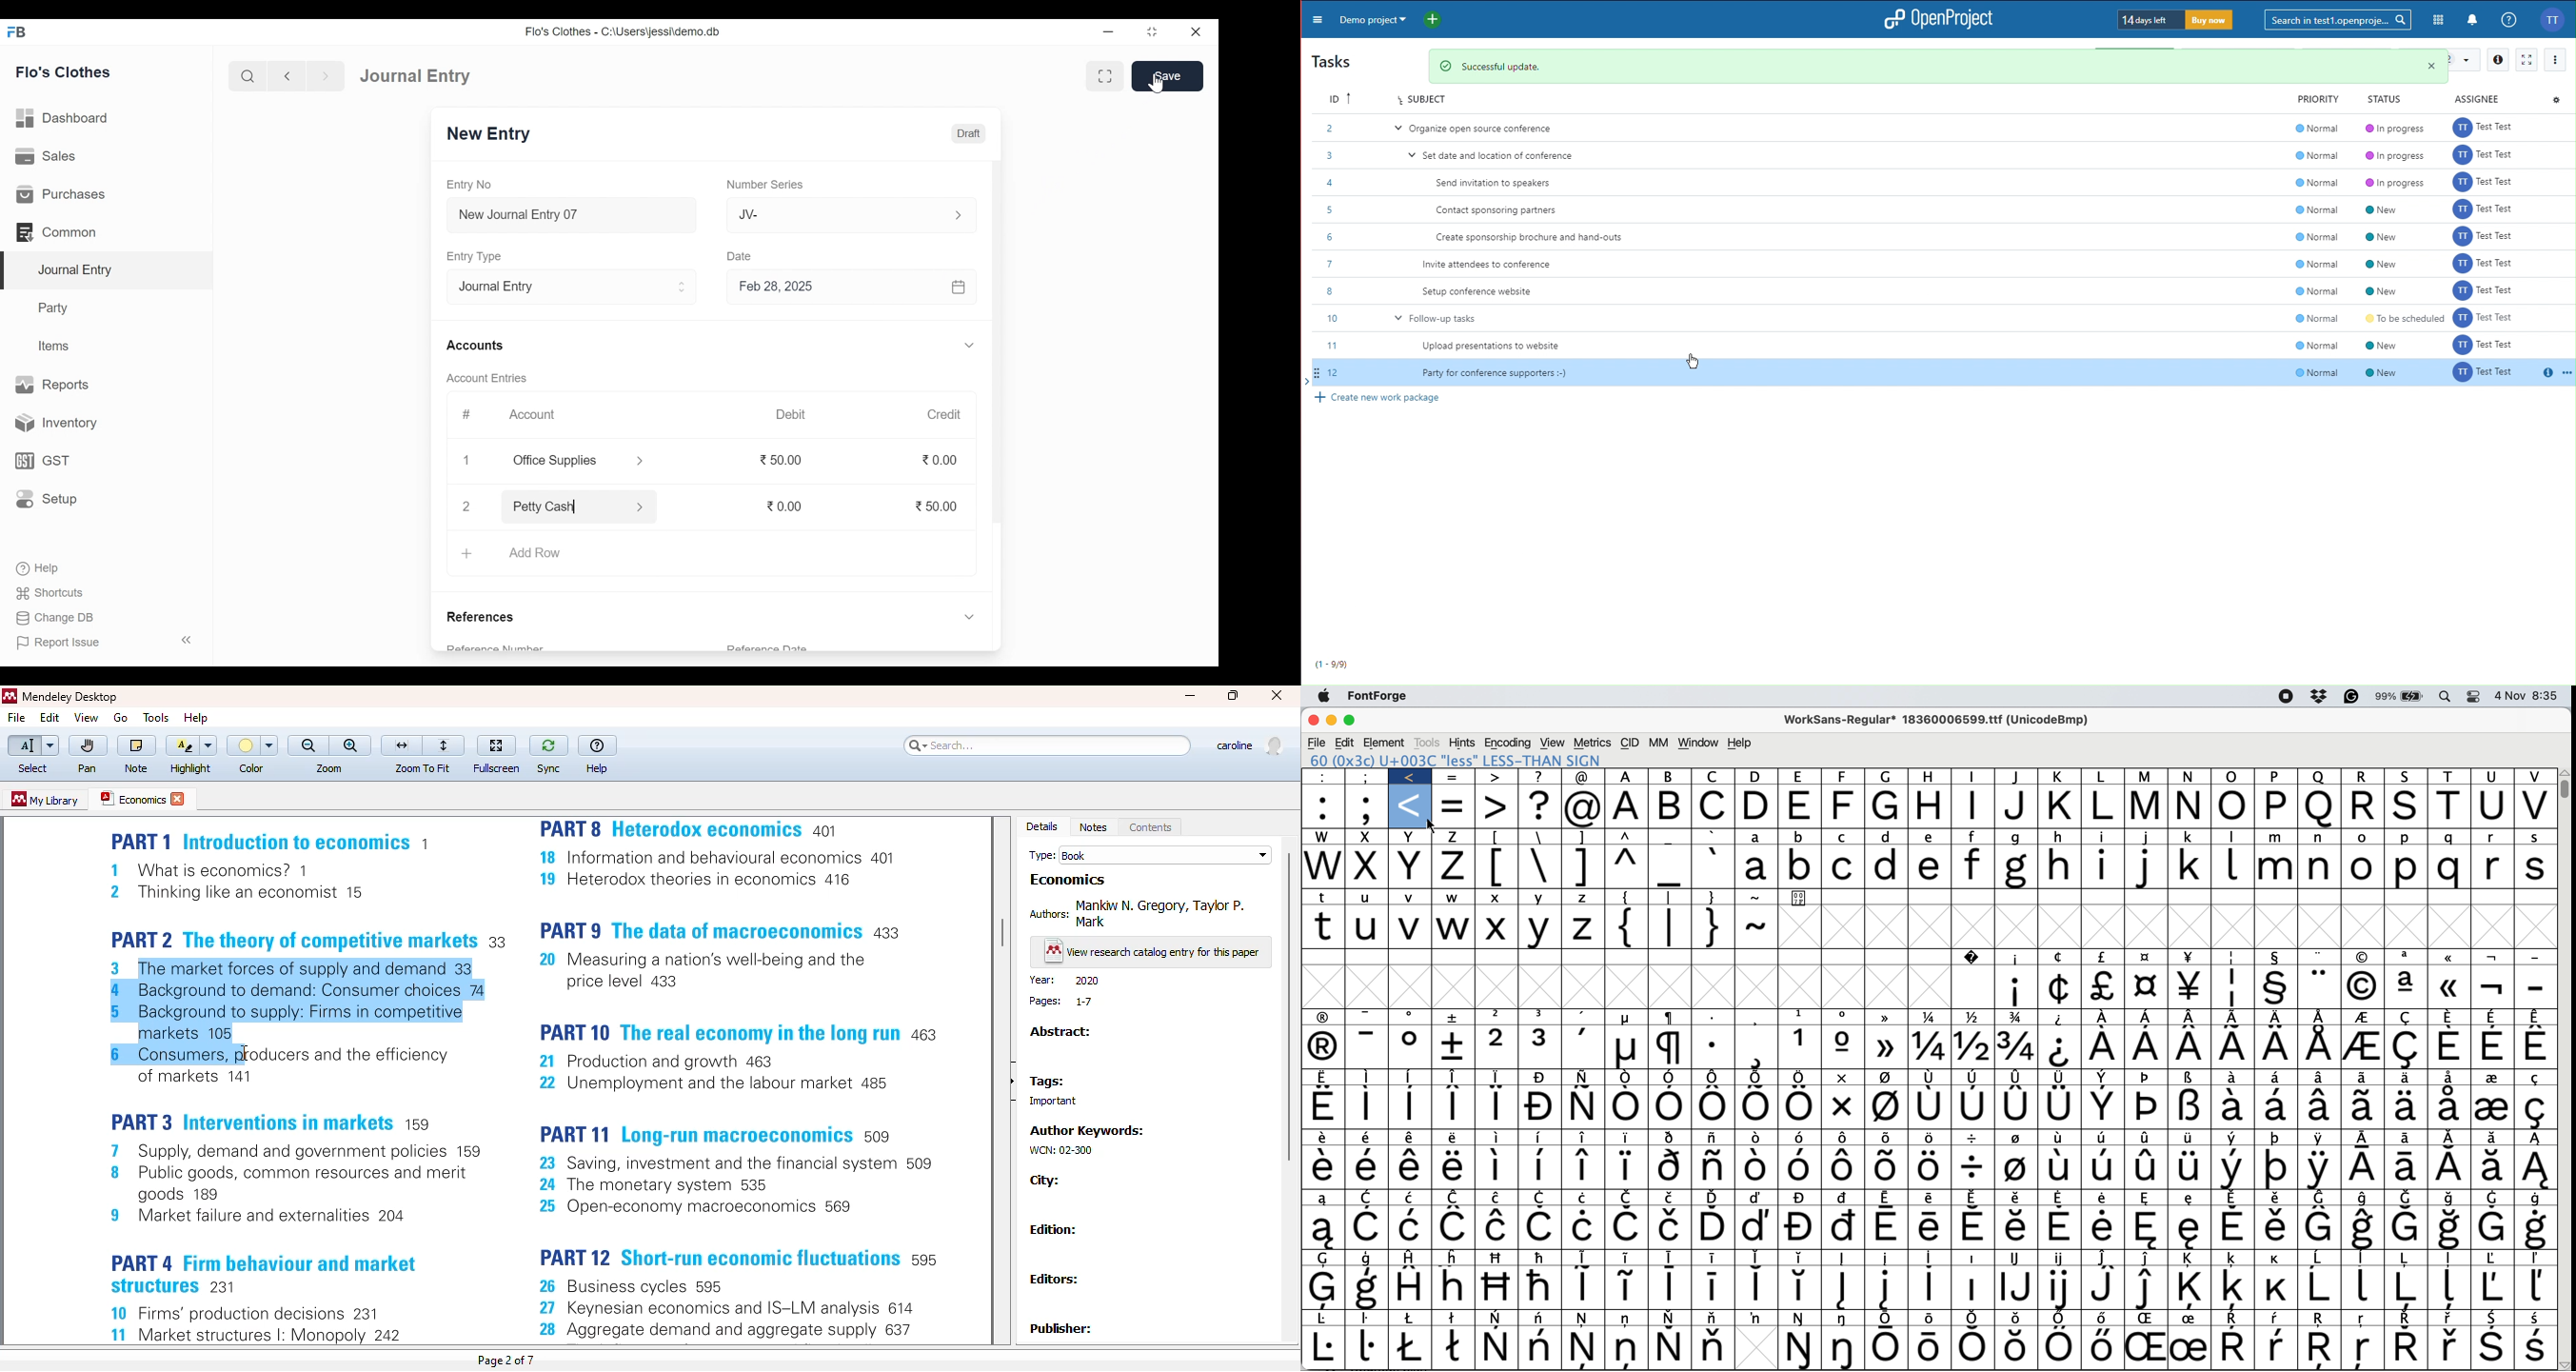  What do you see at coordinates (1367, 1228) in the screenshot?
I see `Symbol` at bounding box center [1367, 1228].